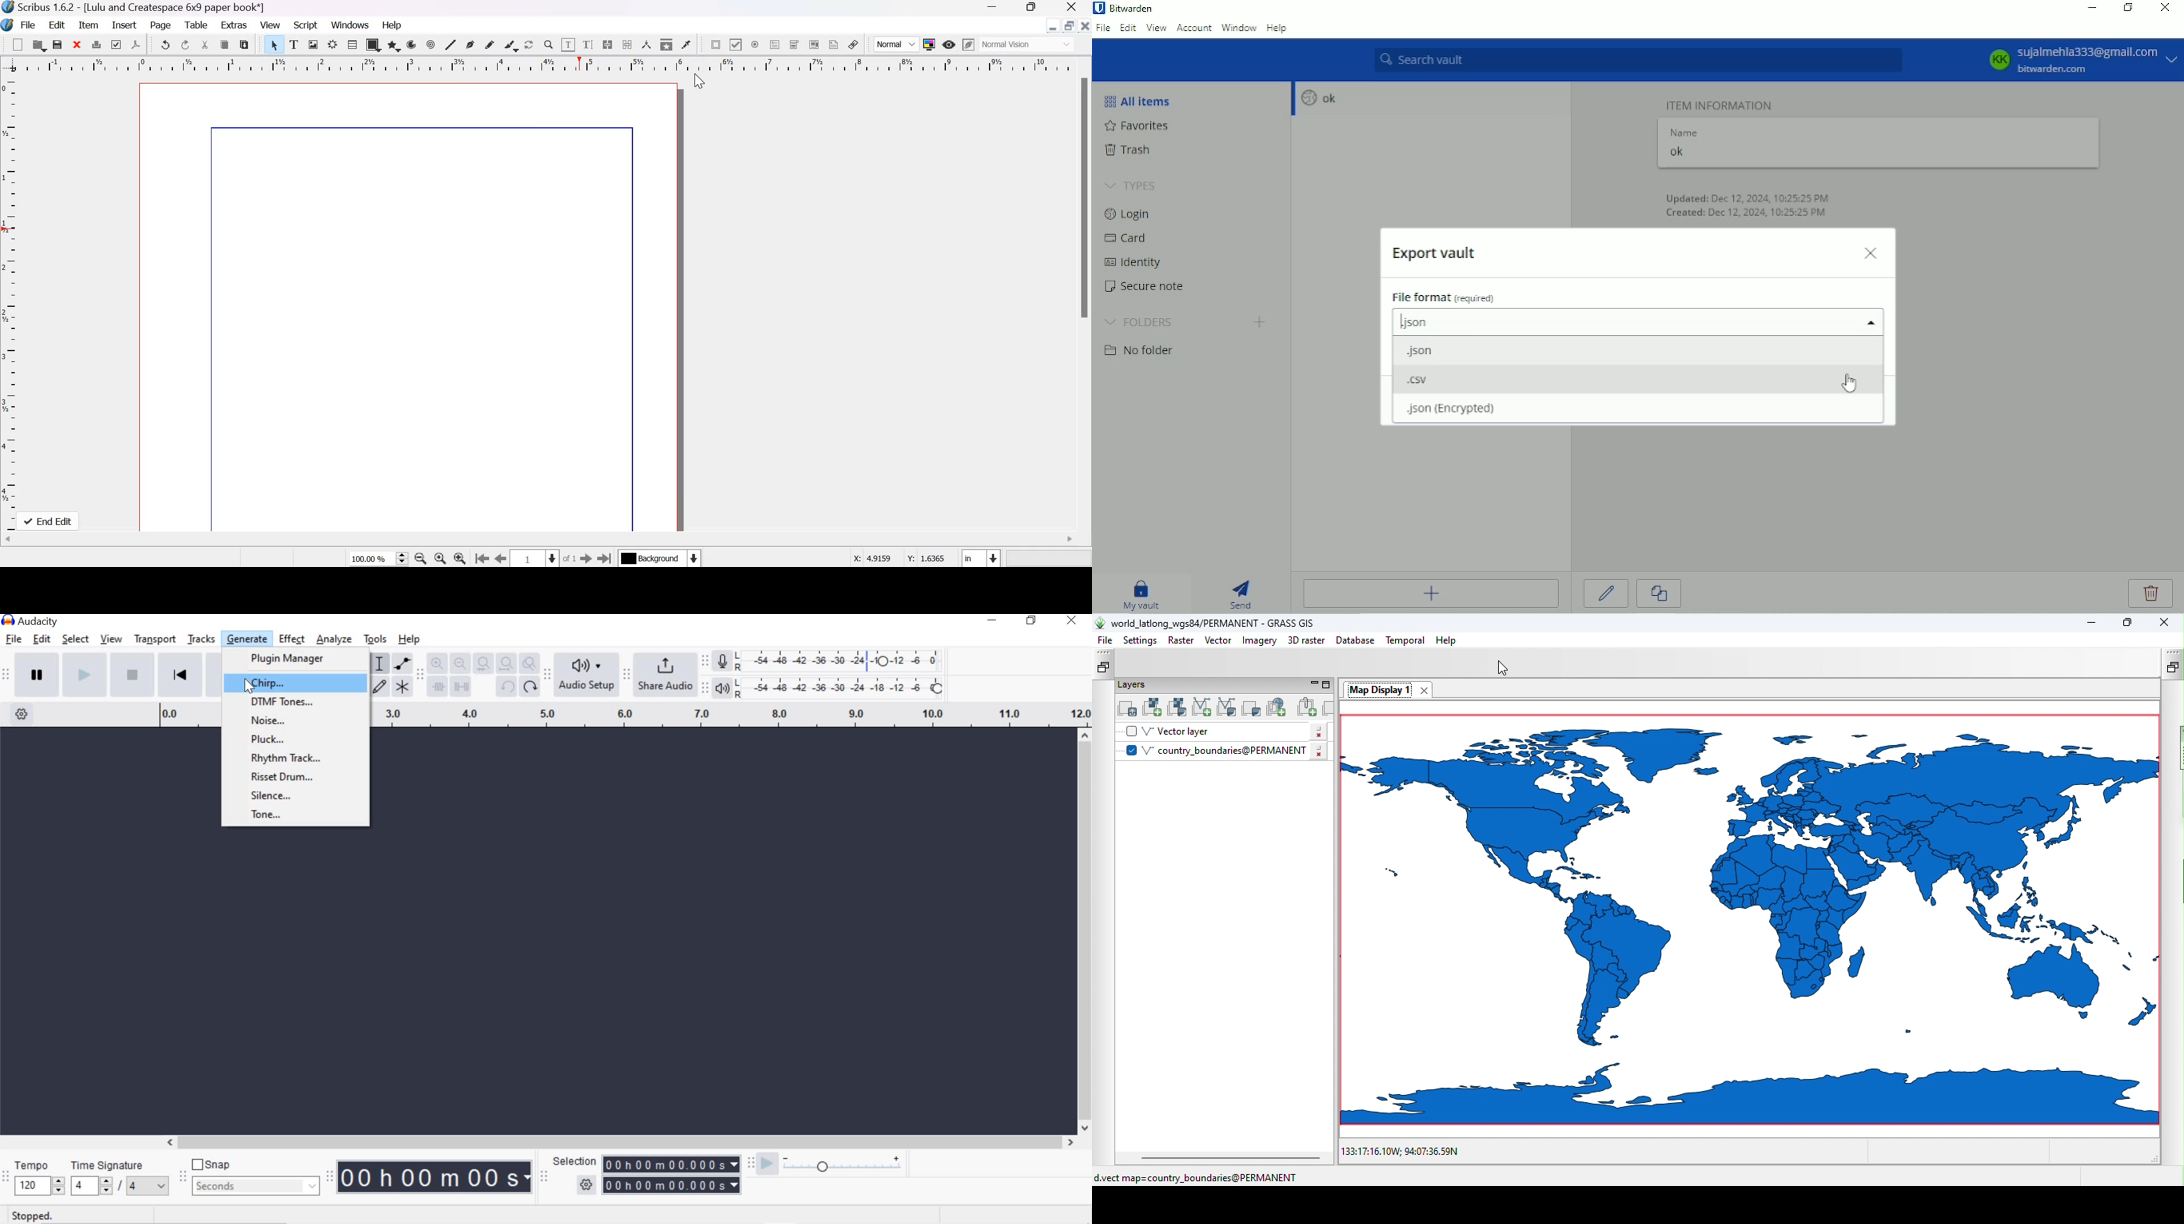 Image resolution: width=2184 pixels, height=1232 pixels. I want to click on Created: Dec 12, 2024, 10:25:25 PM, so click(1745, 214).